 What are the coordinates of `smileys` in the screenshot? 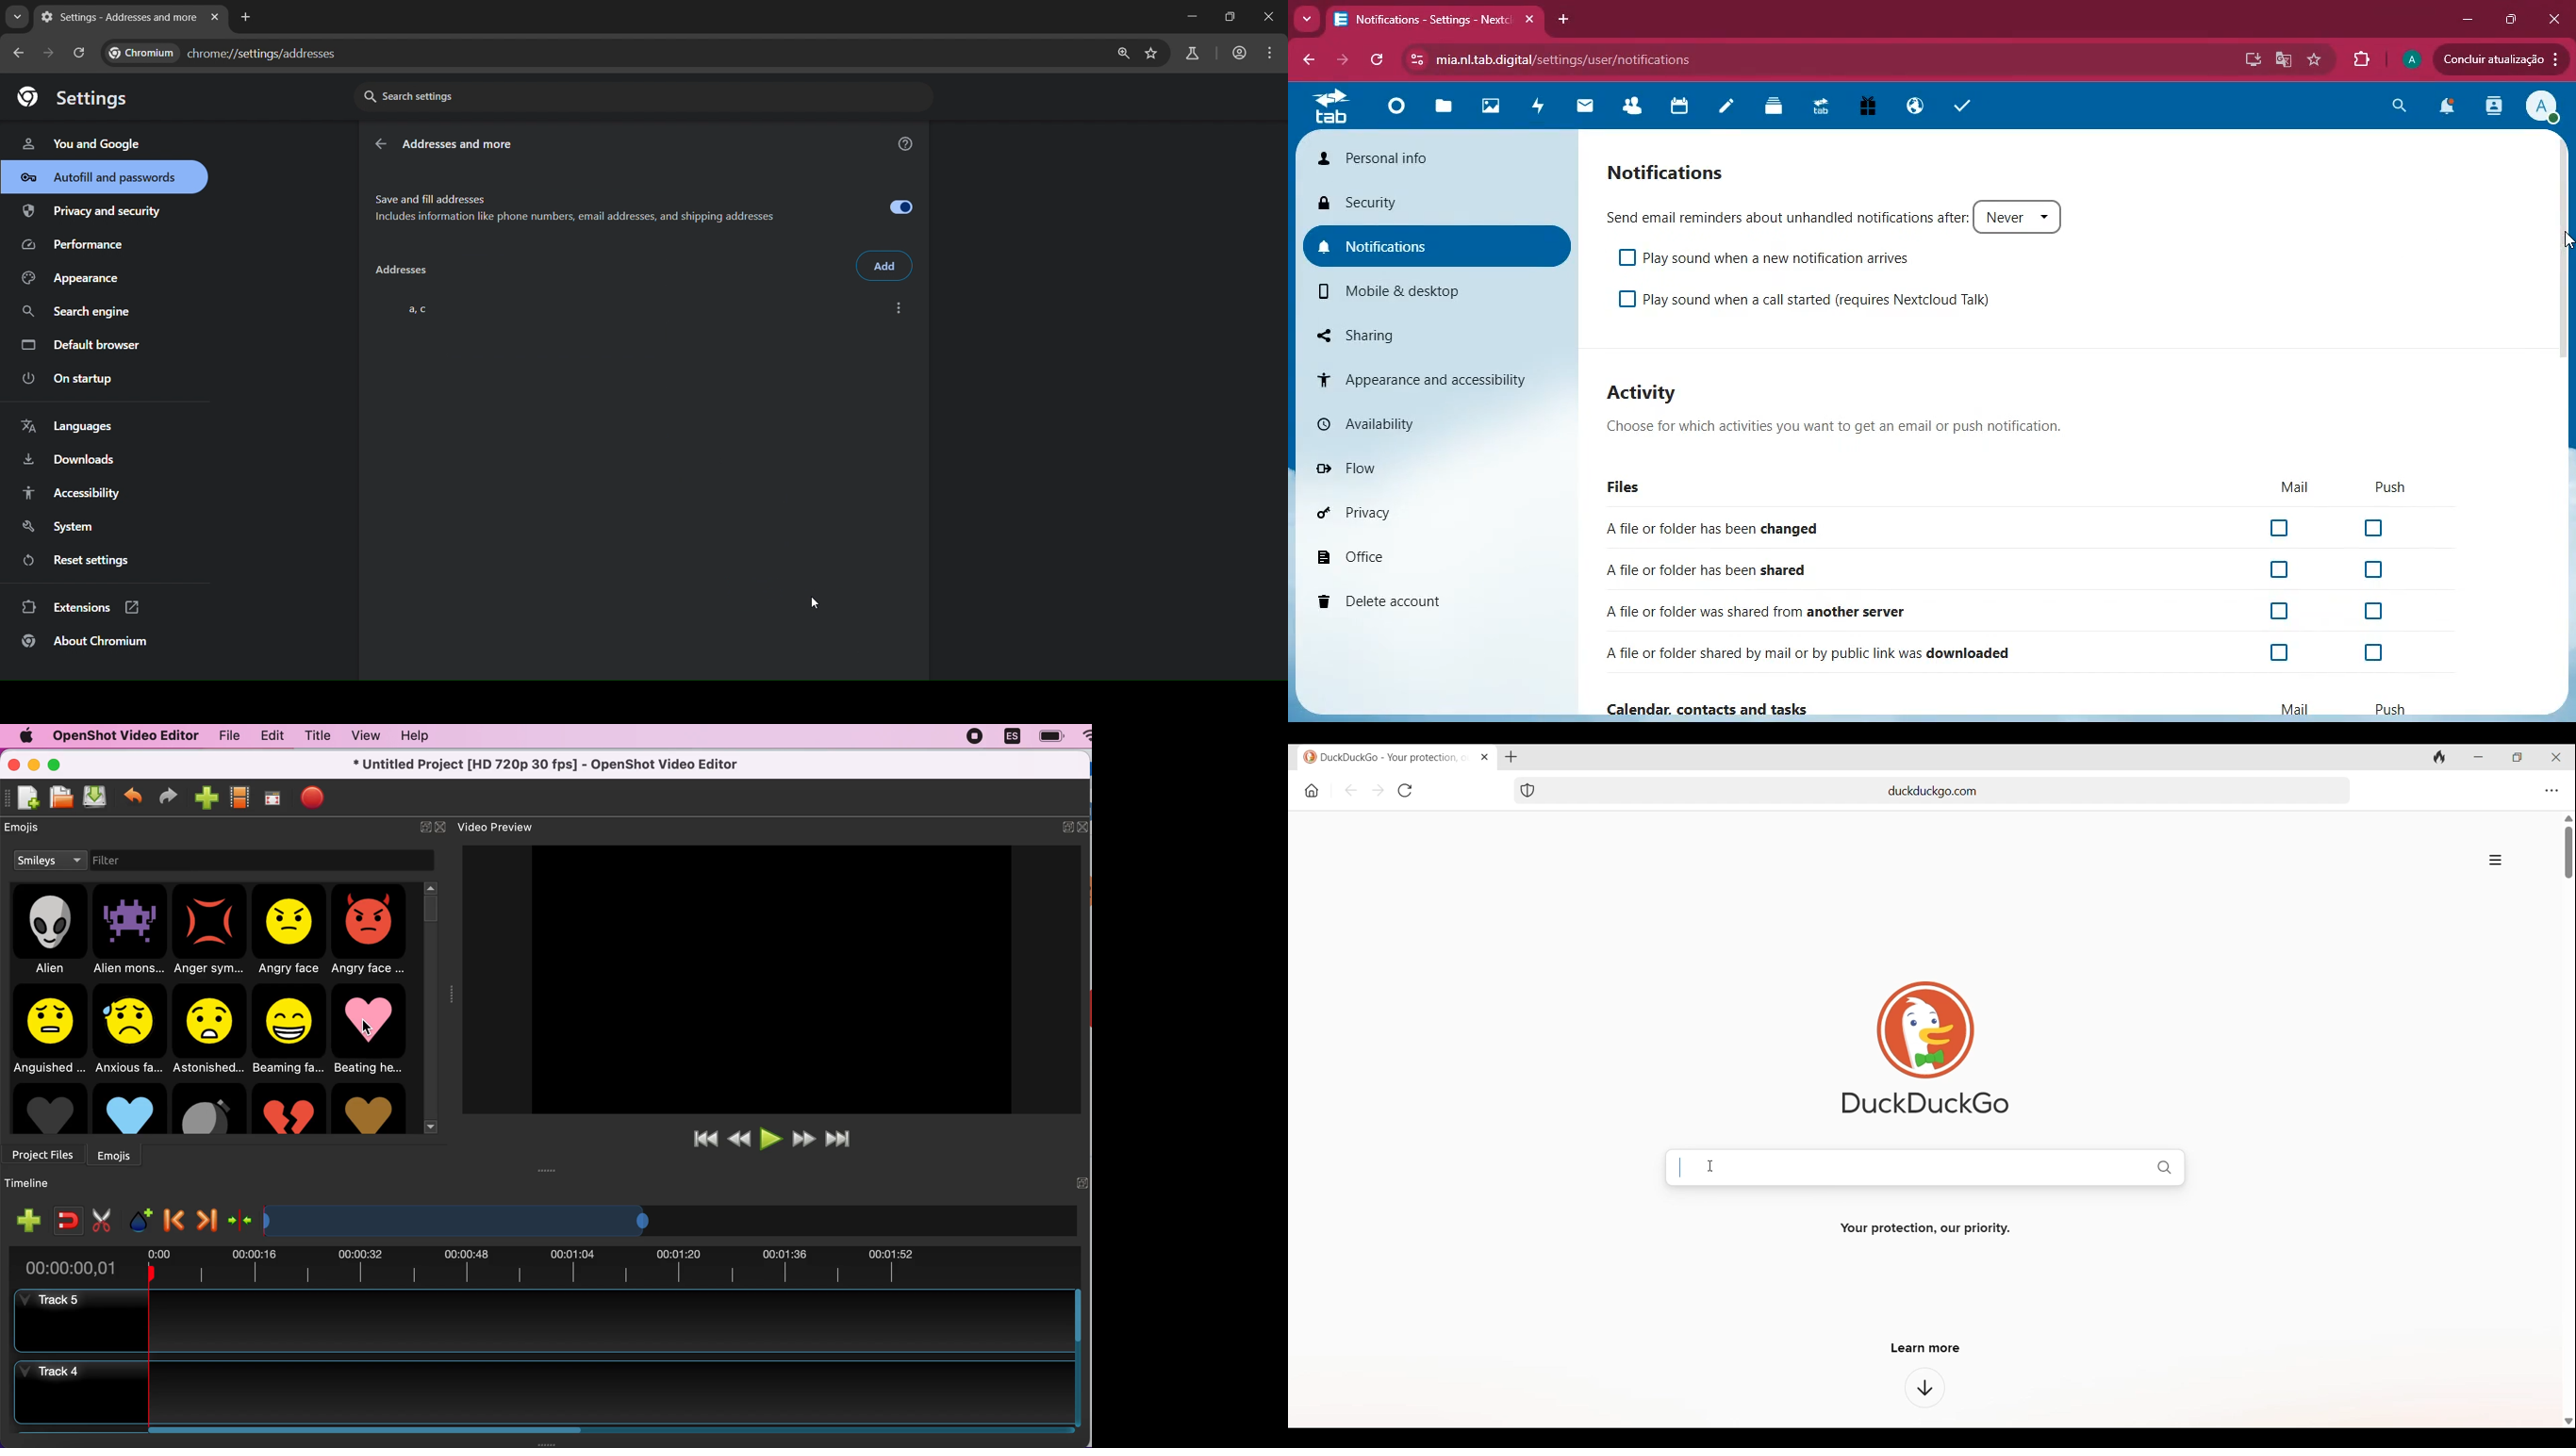 It's located at (49, 861).